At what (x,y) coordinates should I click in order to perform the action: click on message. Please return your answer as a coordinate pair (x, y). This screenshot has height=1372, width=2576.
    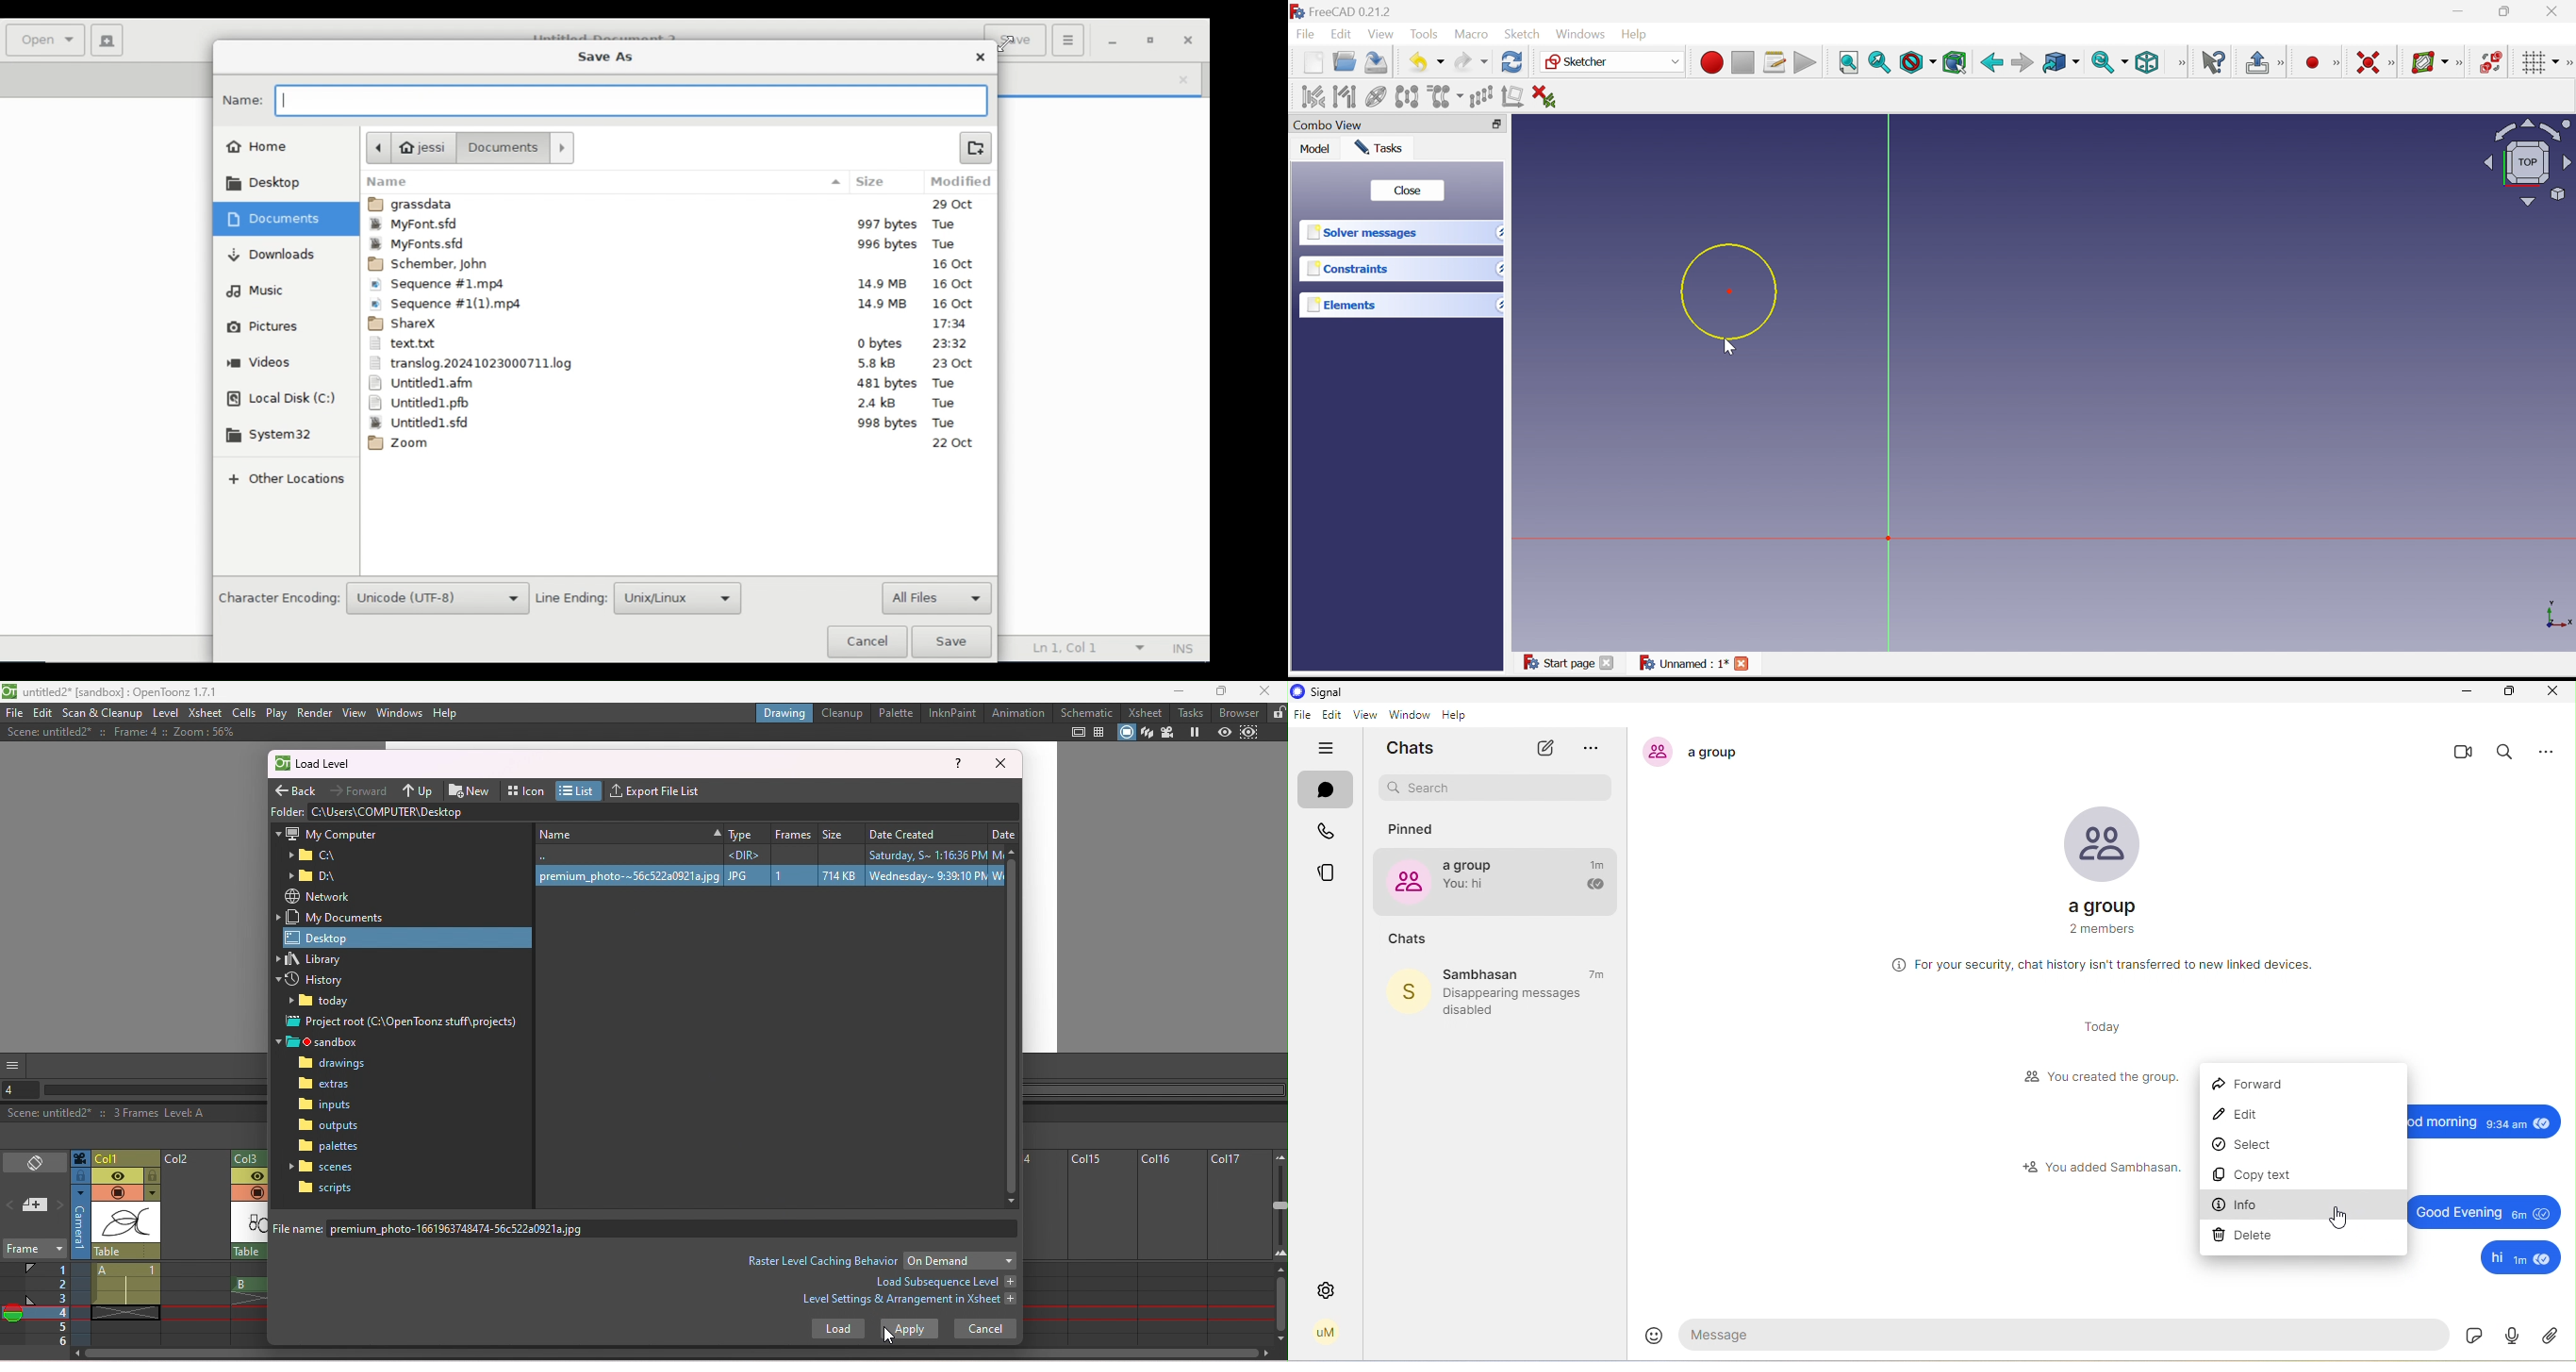
    Looking at the image, I should click on (2069, 1334).